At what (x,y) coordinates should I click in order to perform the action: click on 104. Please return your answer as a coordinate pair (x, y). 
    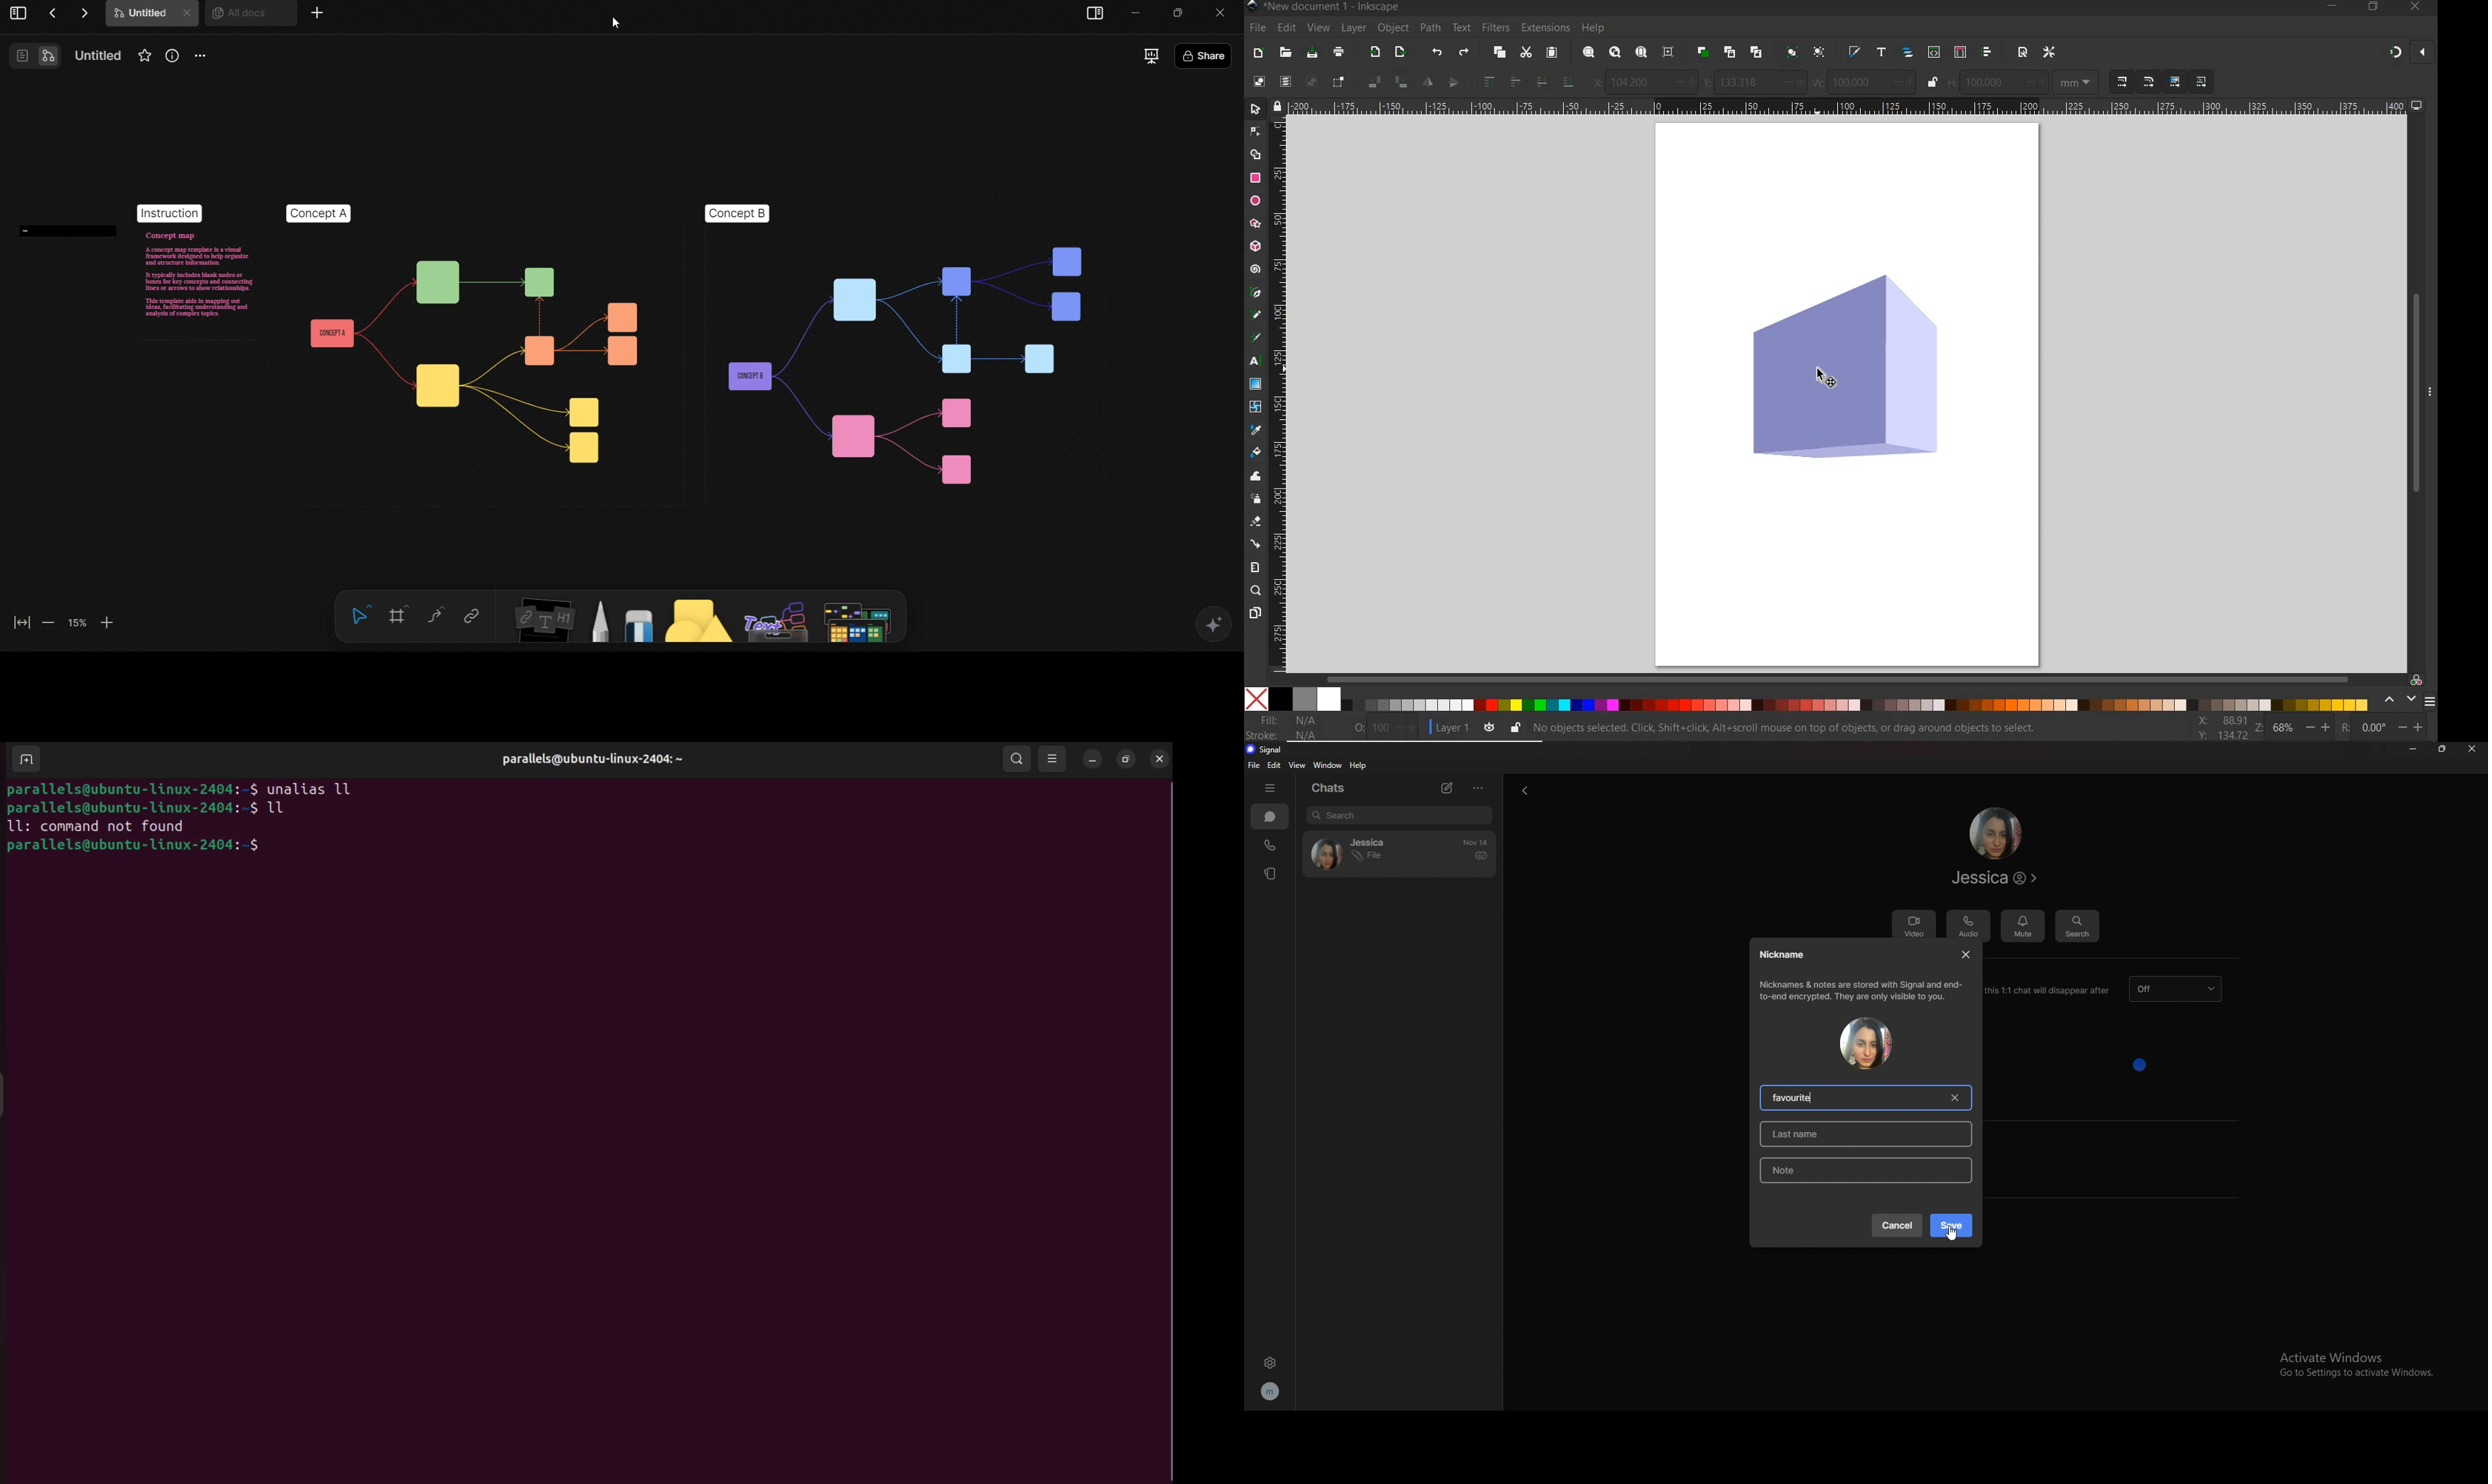
    Looking at the image, I should click on (1636, 82).